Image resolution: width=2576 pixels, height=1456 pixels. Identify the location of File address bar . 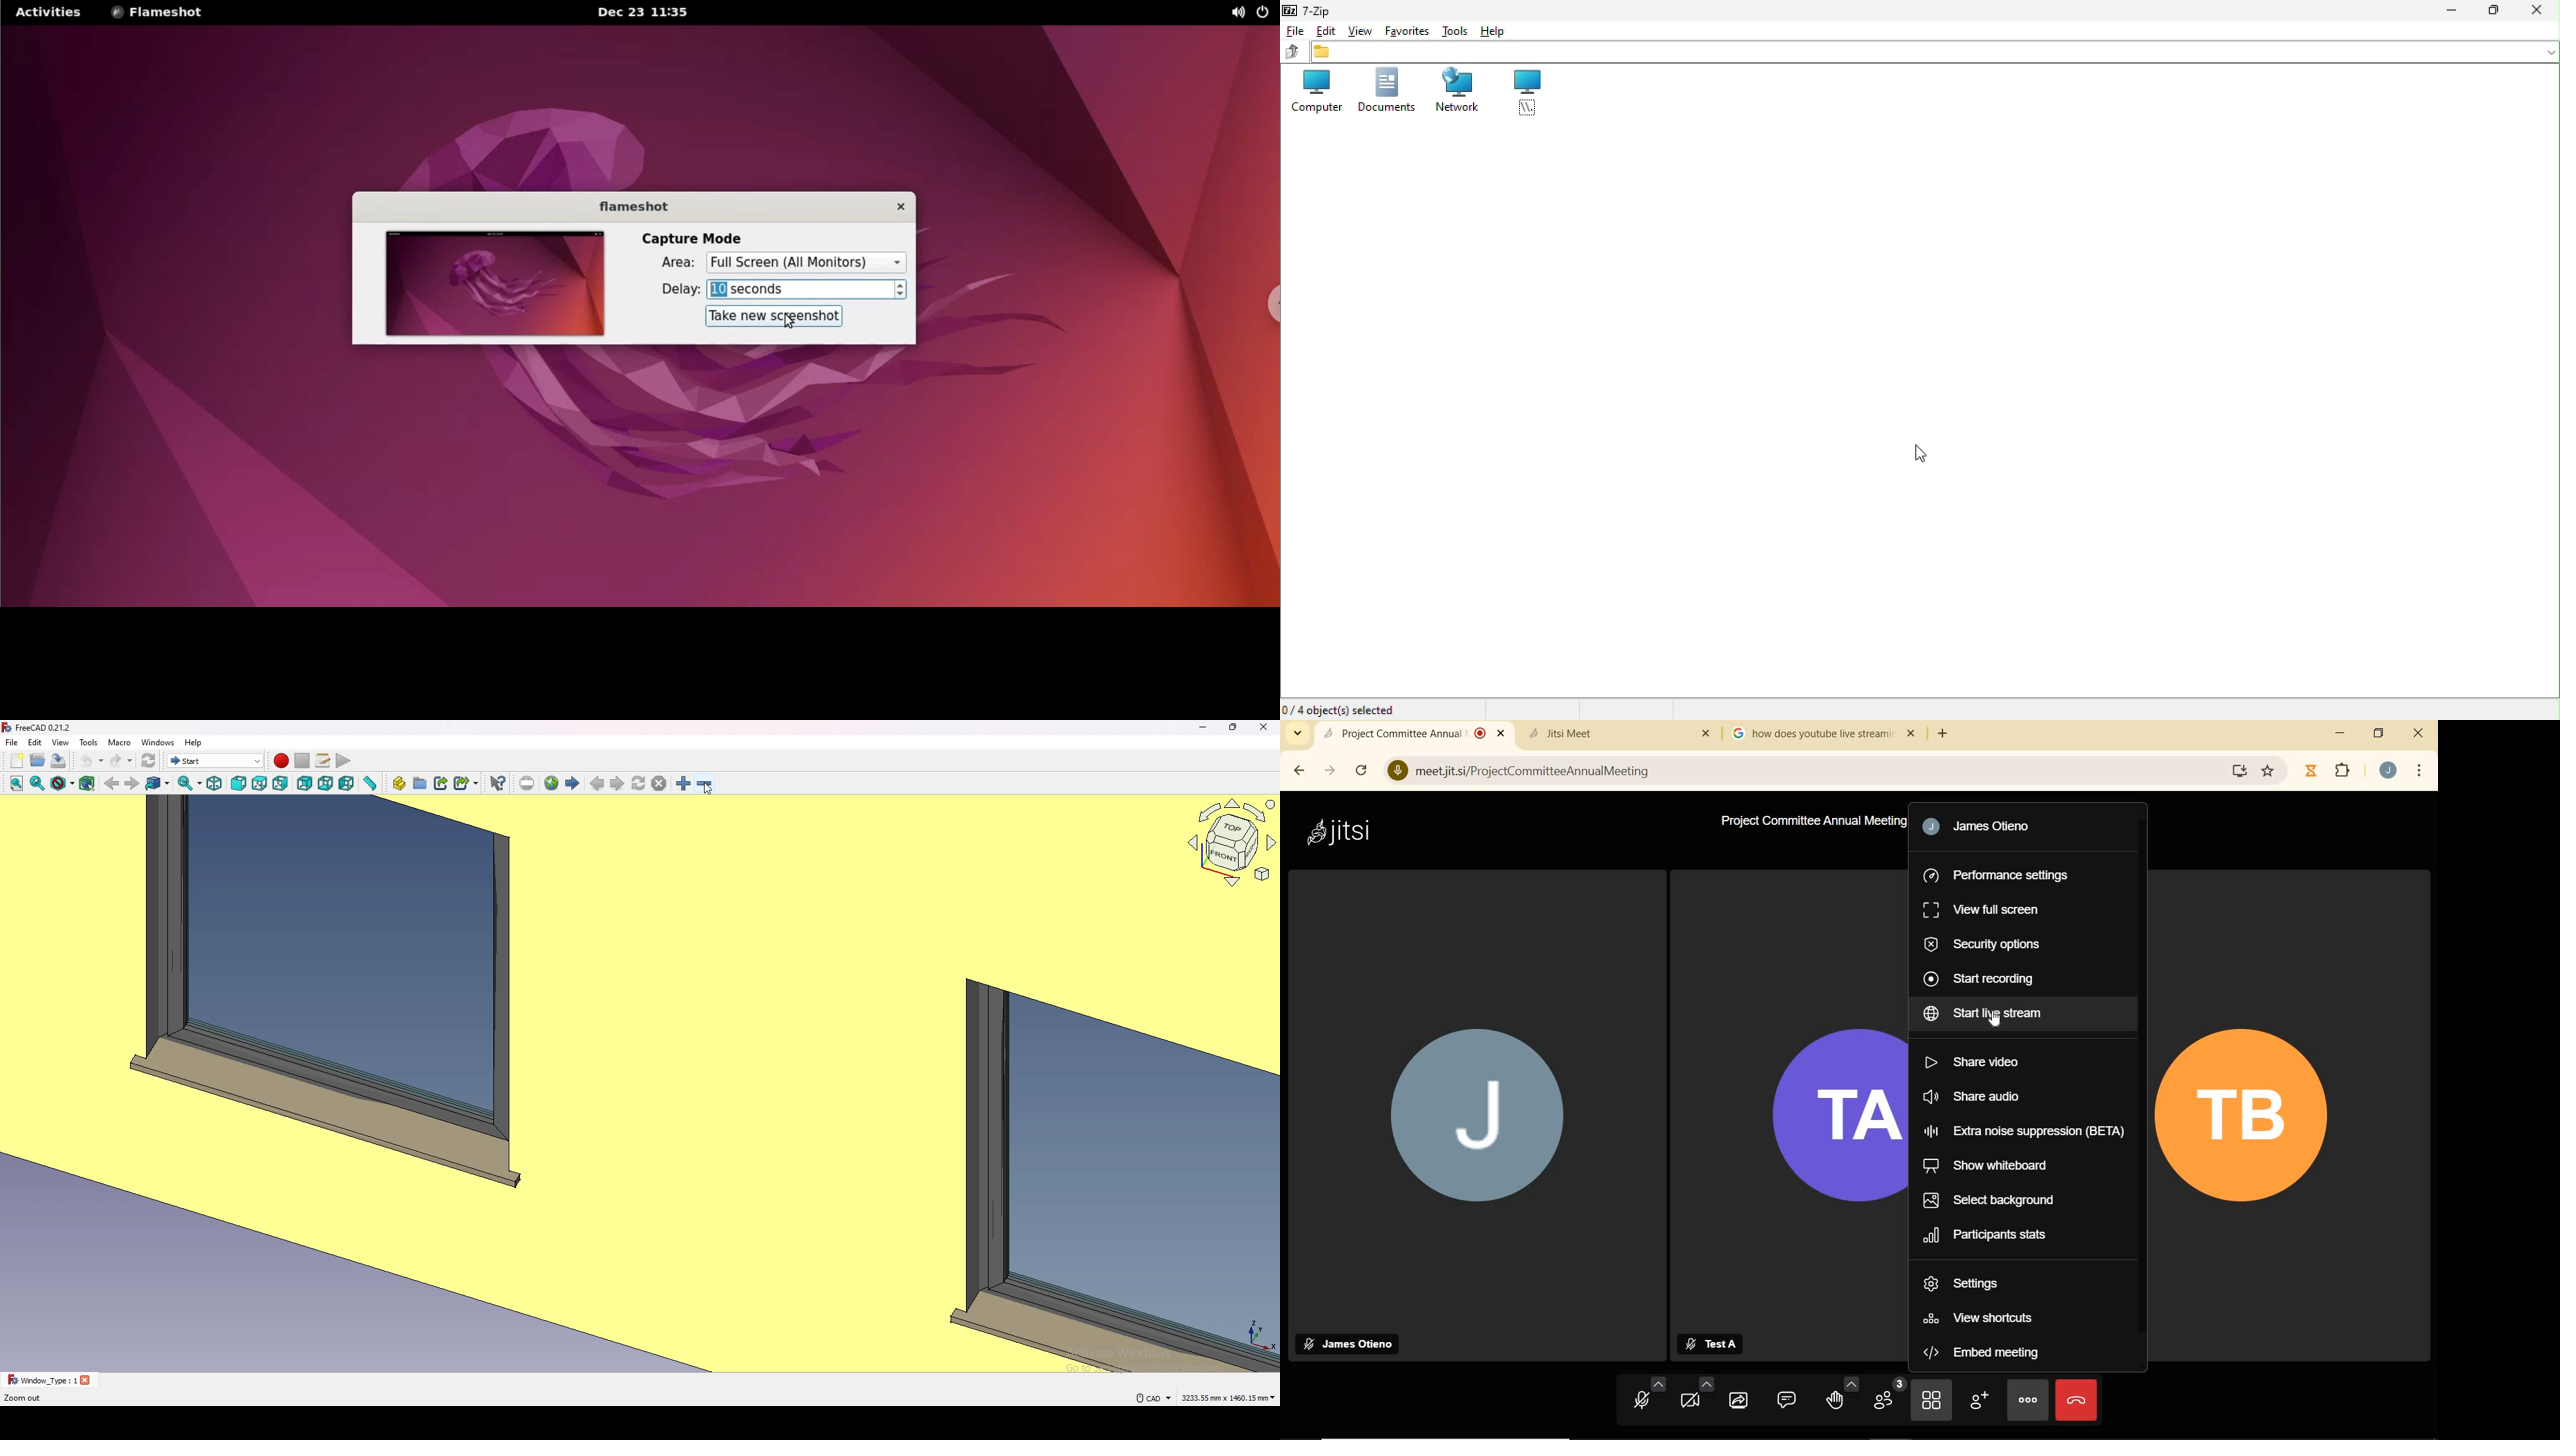
(1936, 54).